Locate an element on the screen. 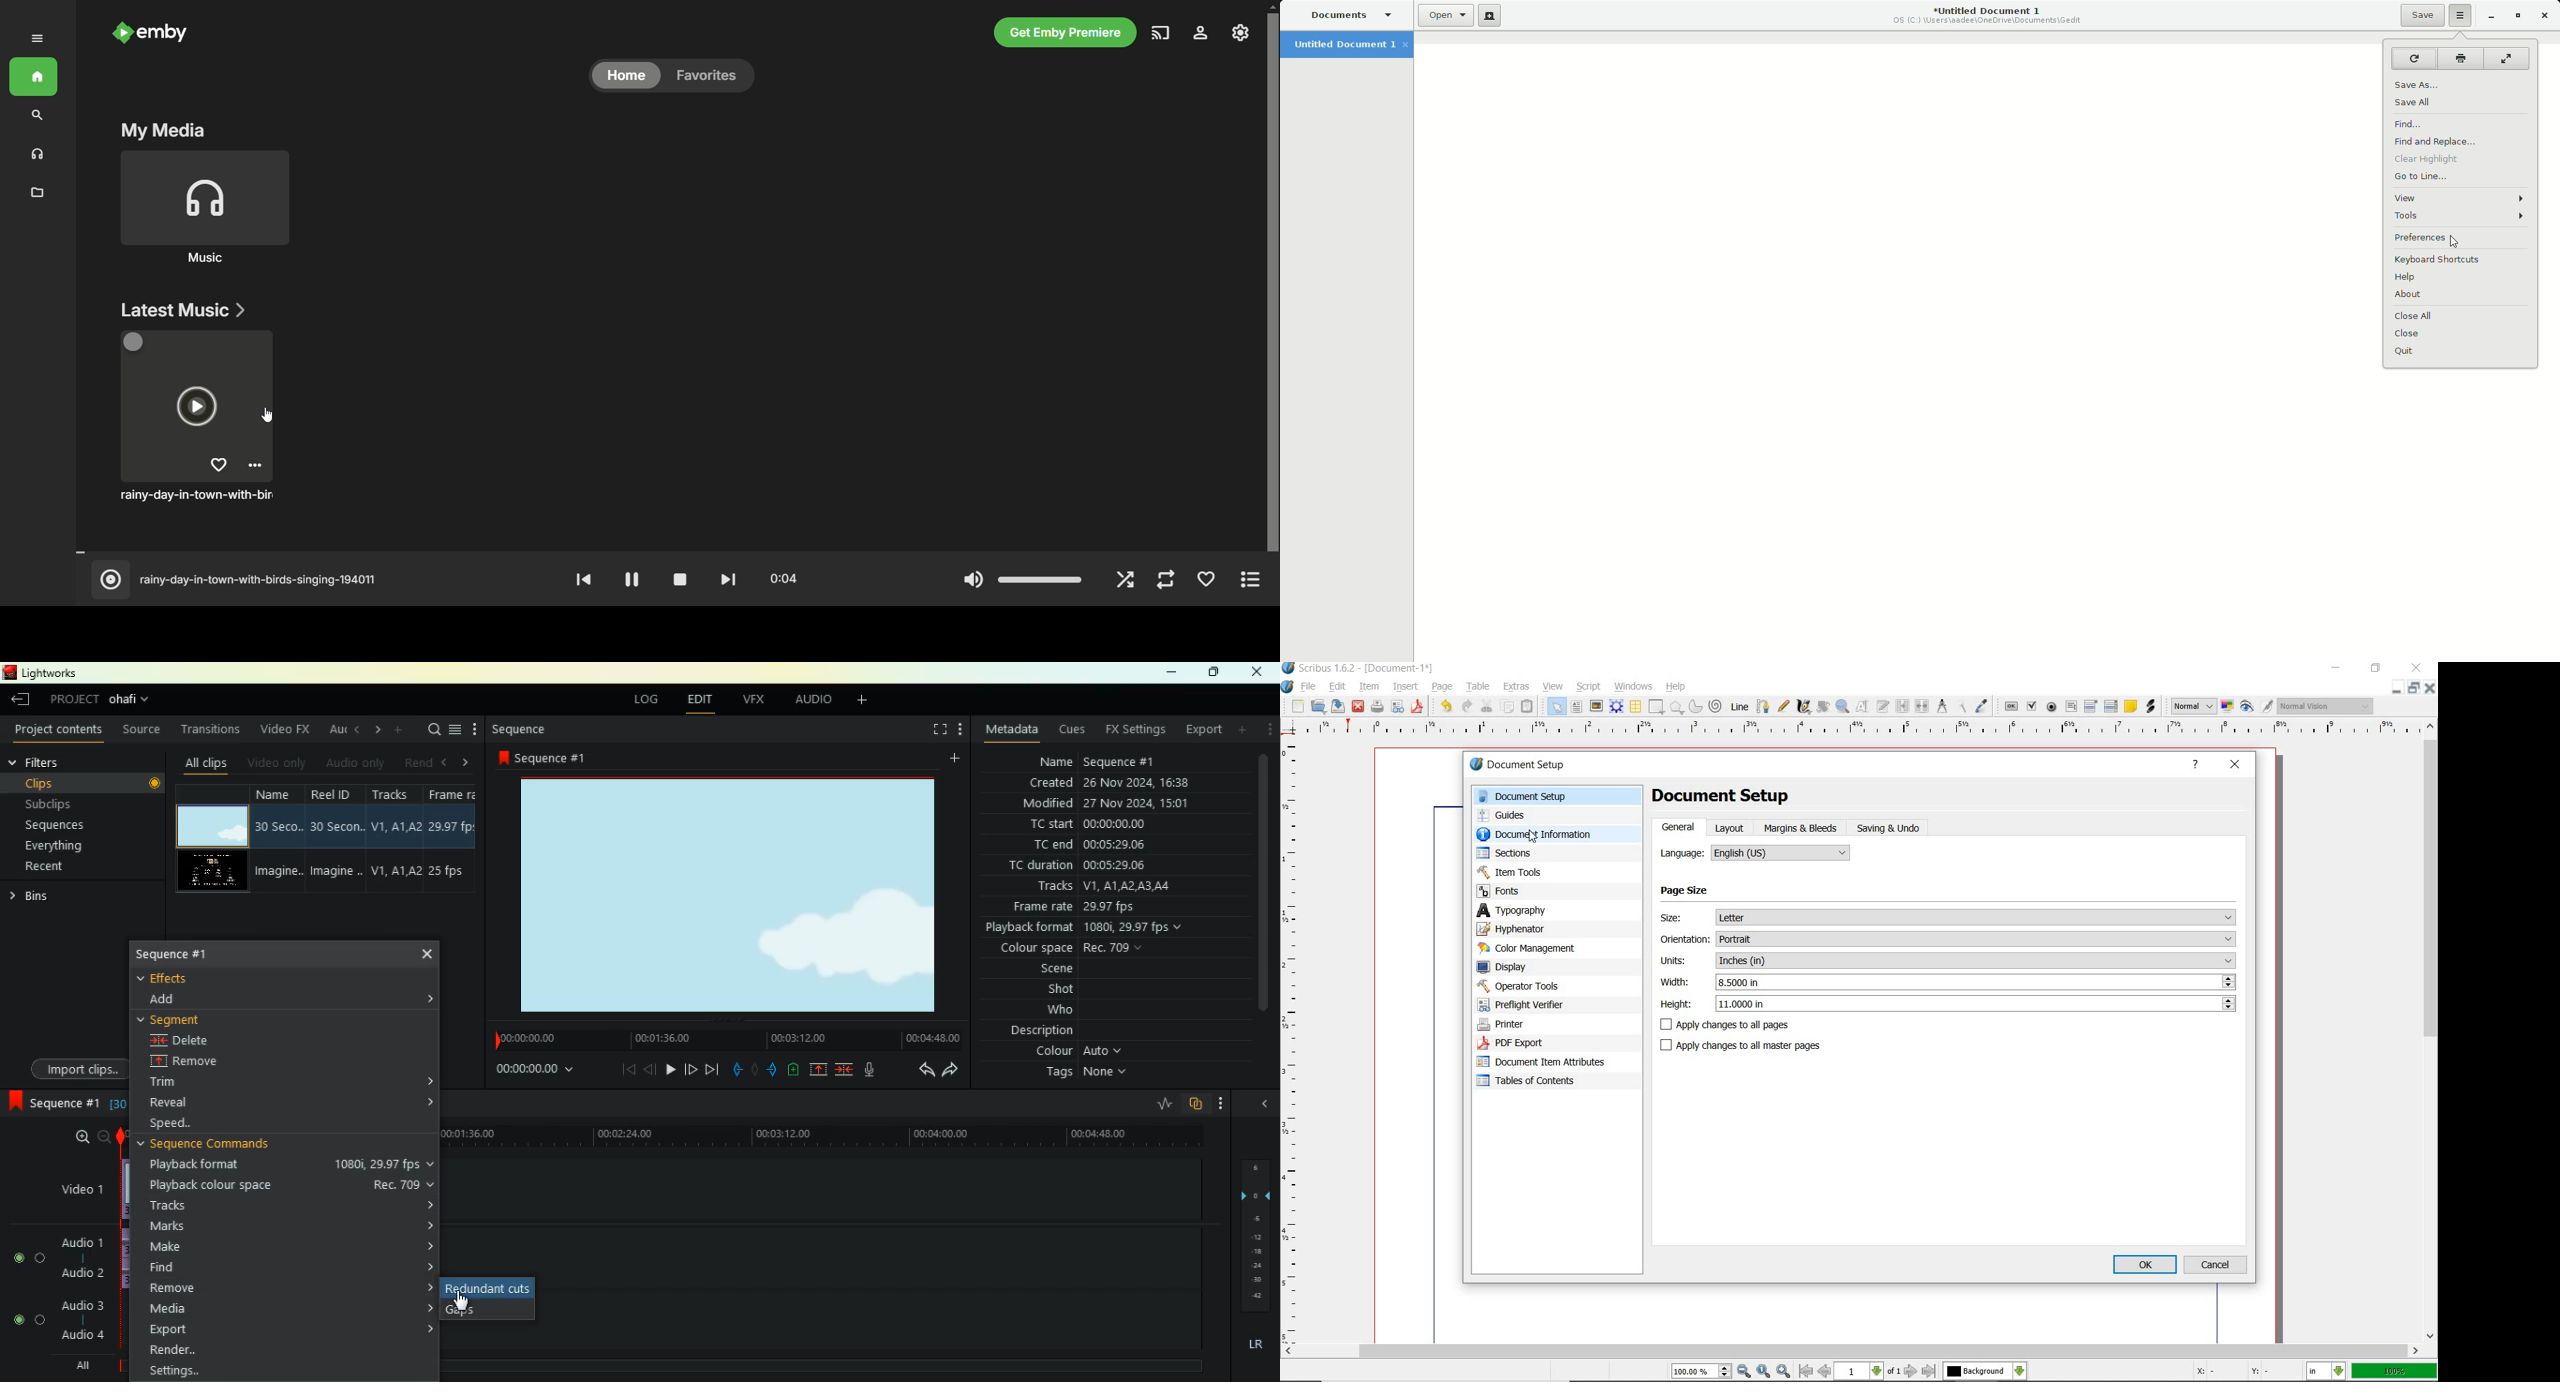 This screenshot has width=2576, height=1400. display is located at coordinates (1526, 966).